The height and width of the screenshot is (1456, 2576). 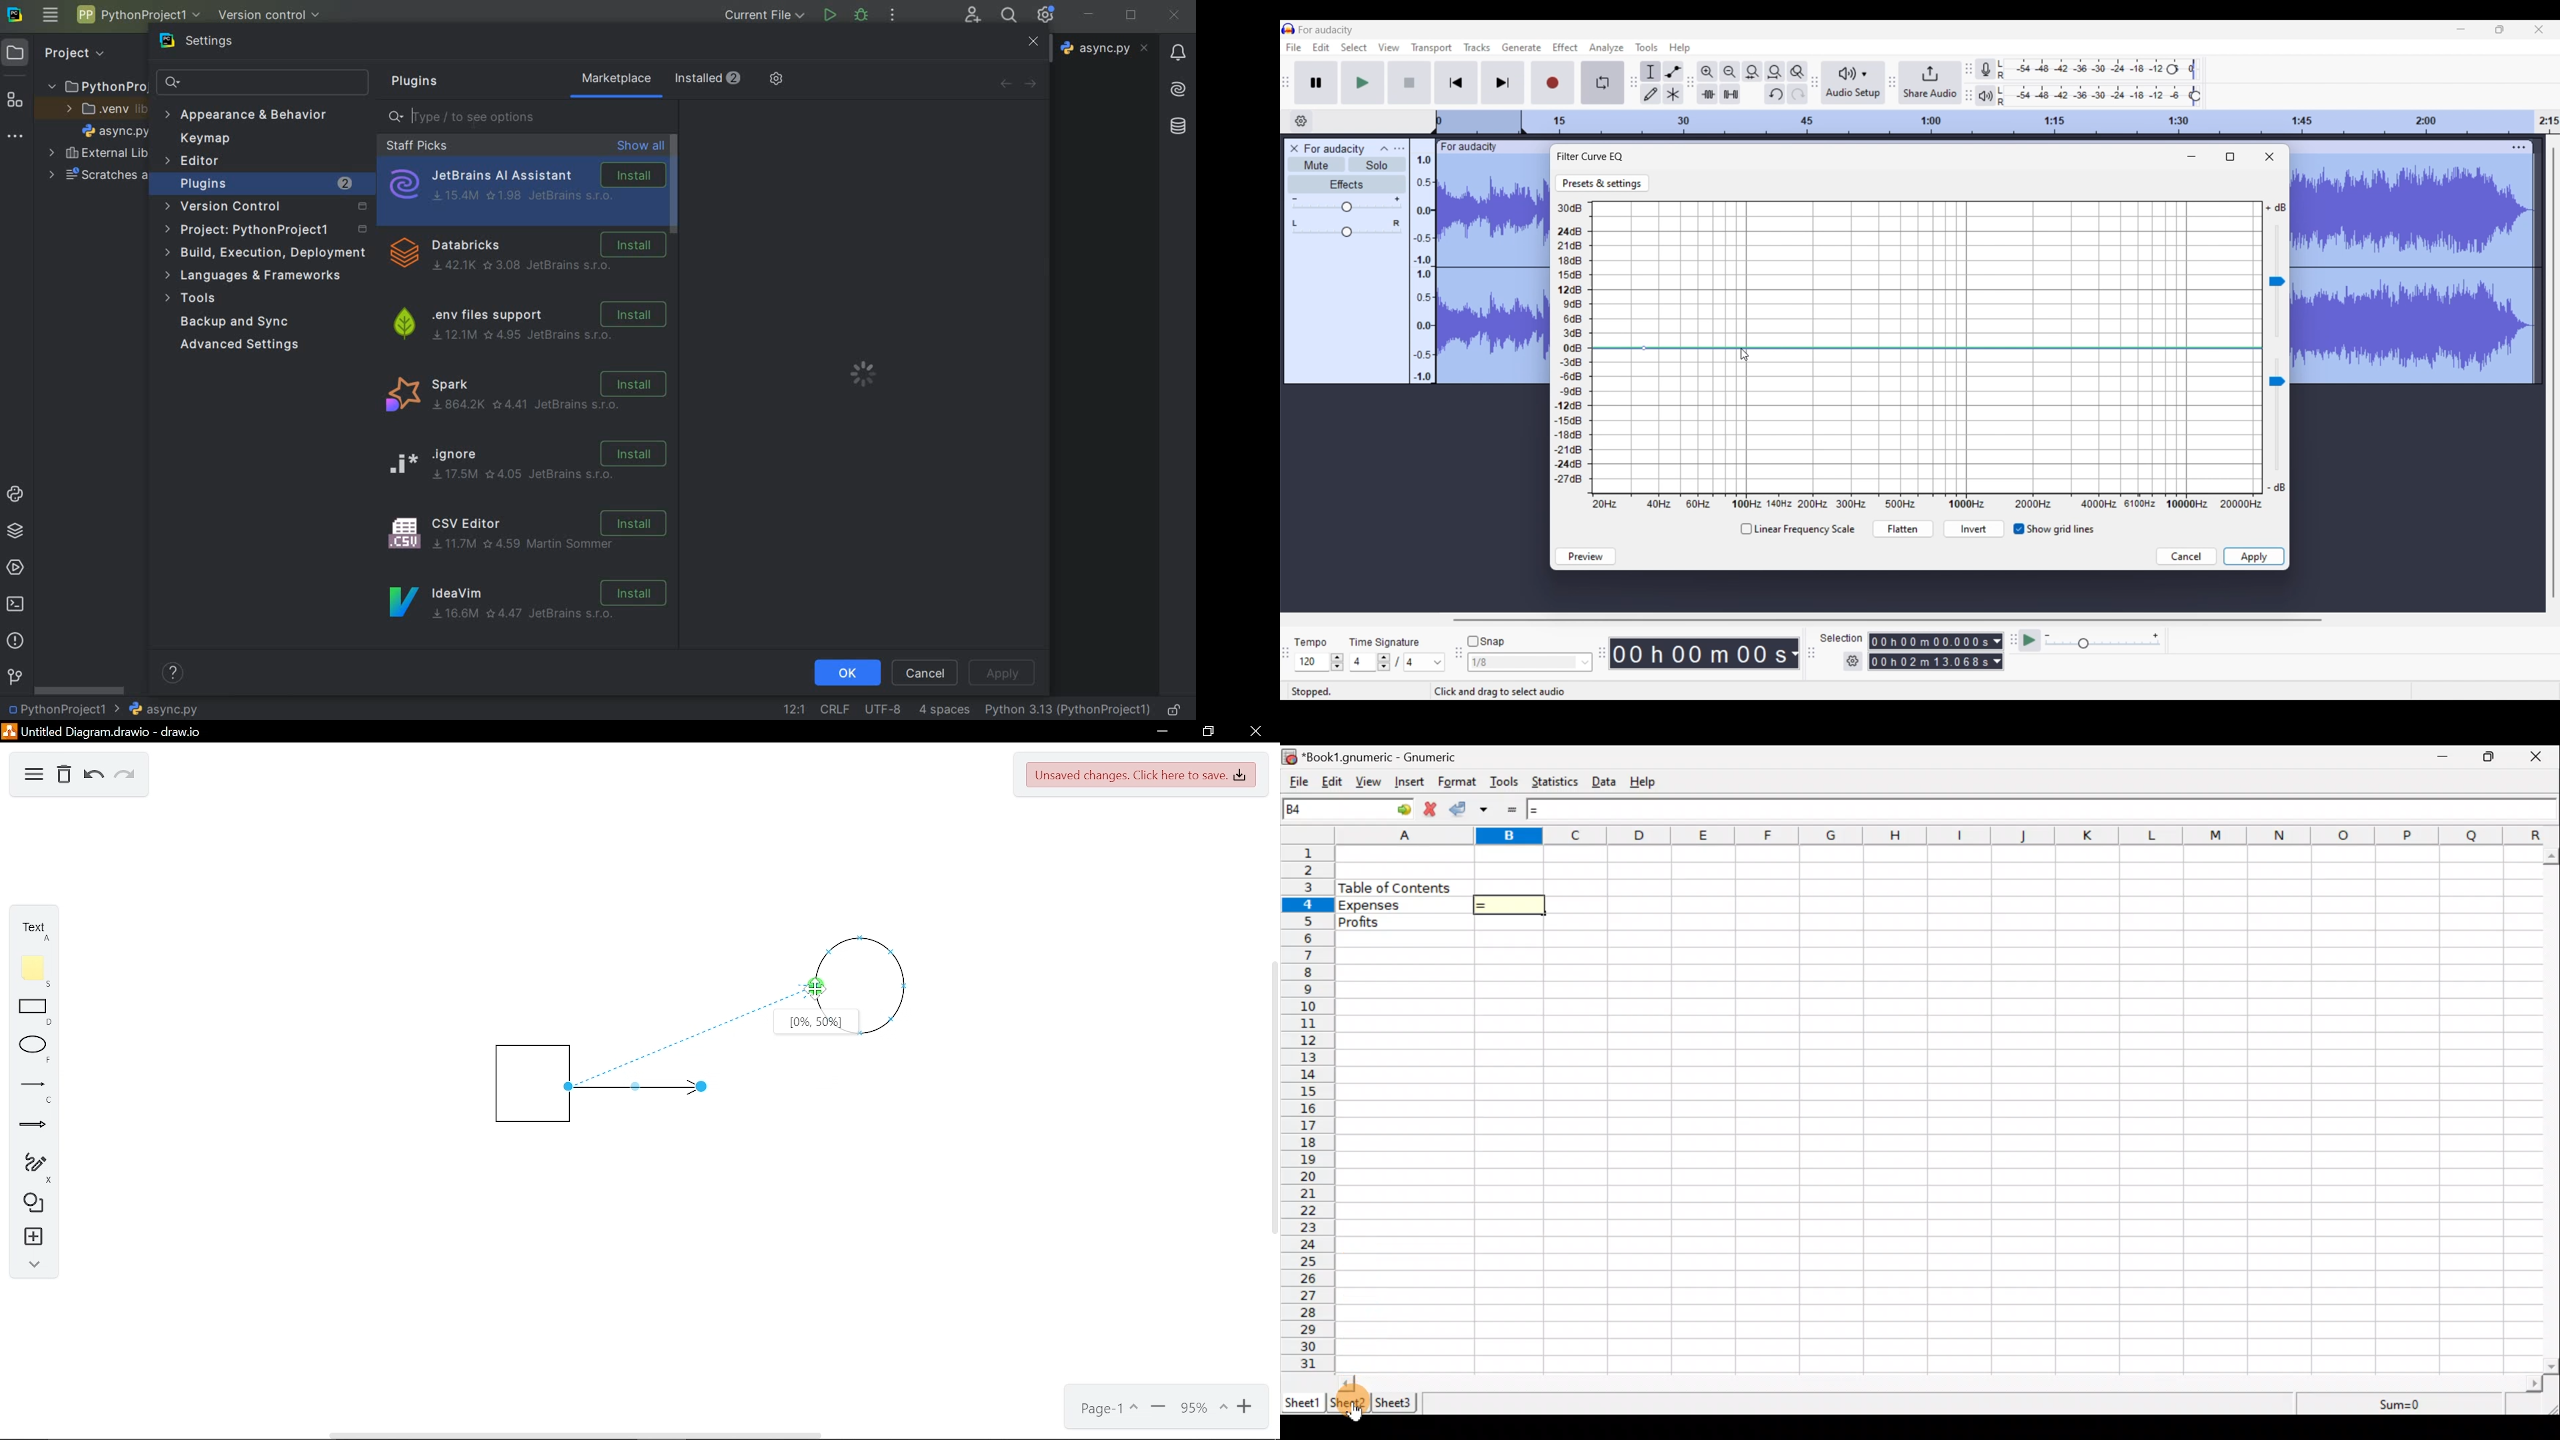 I want to click on Go to Presets and settings, so click(x=1603, y=183).